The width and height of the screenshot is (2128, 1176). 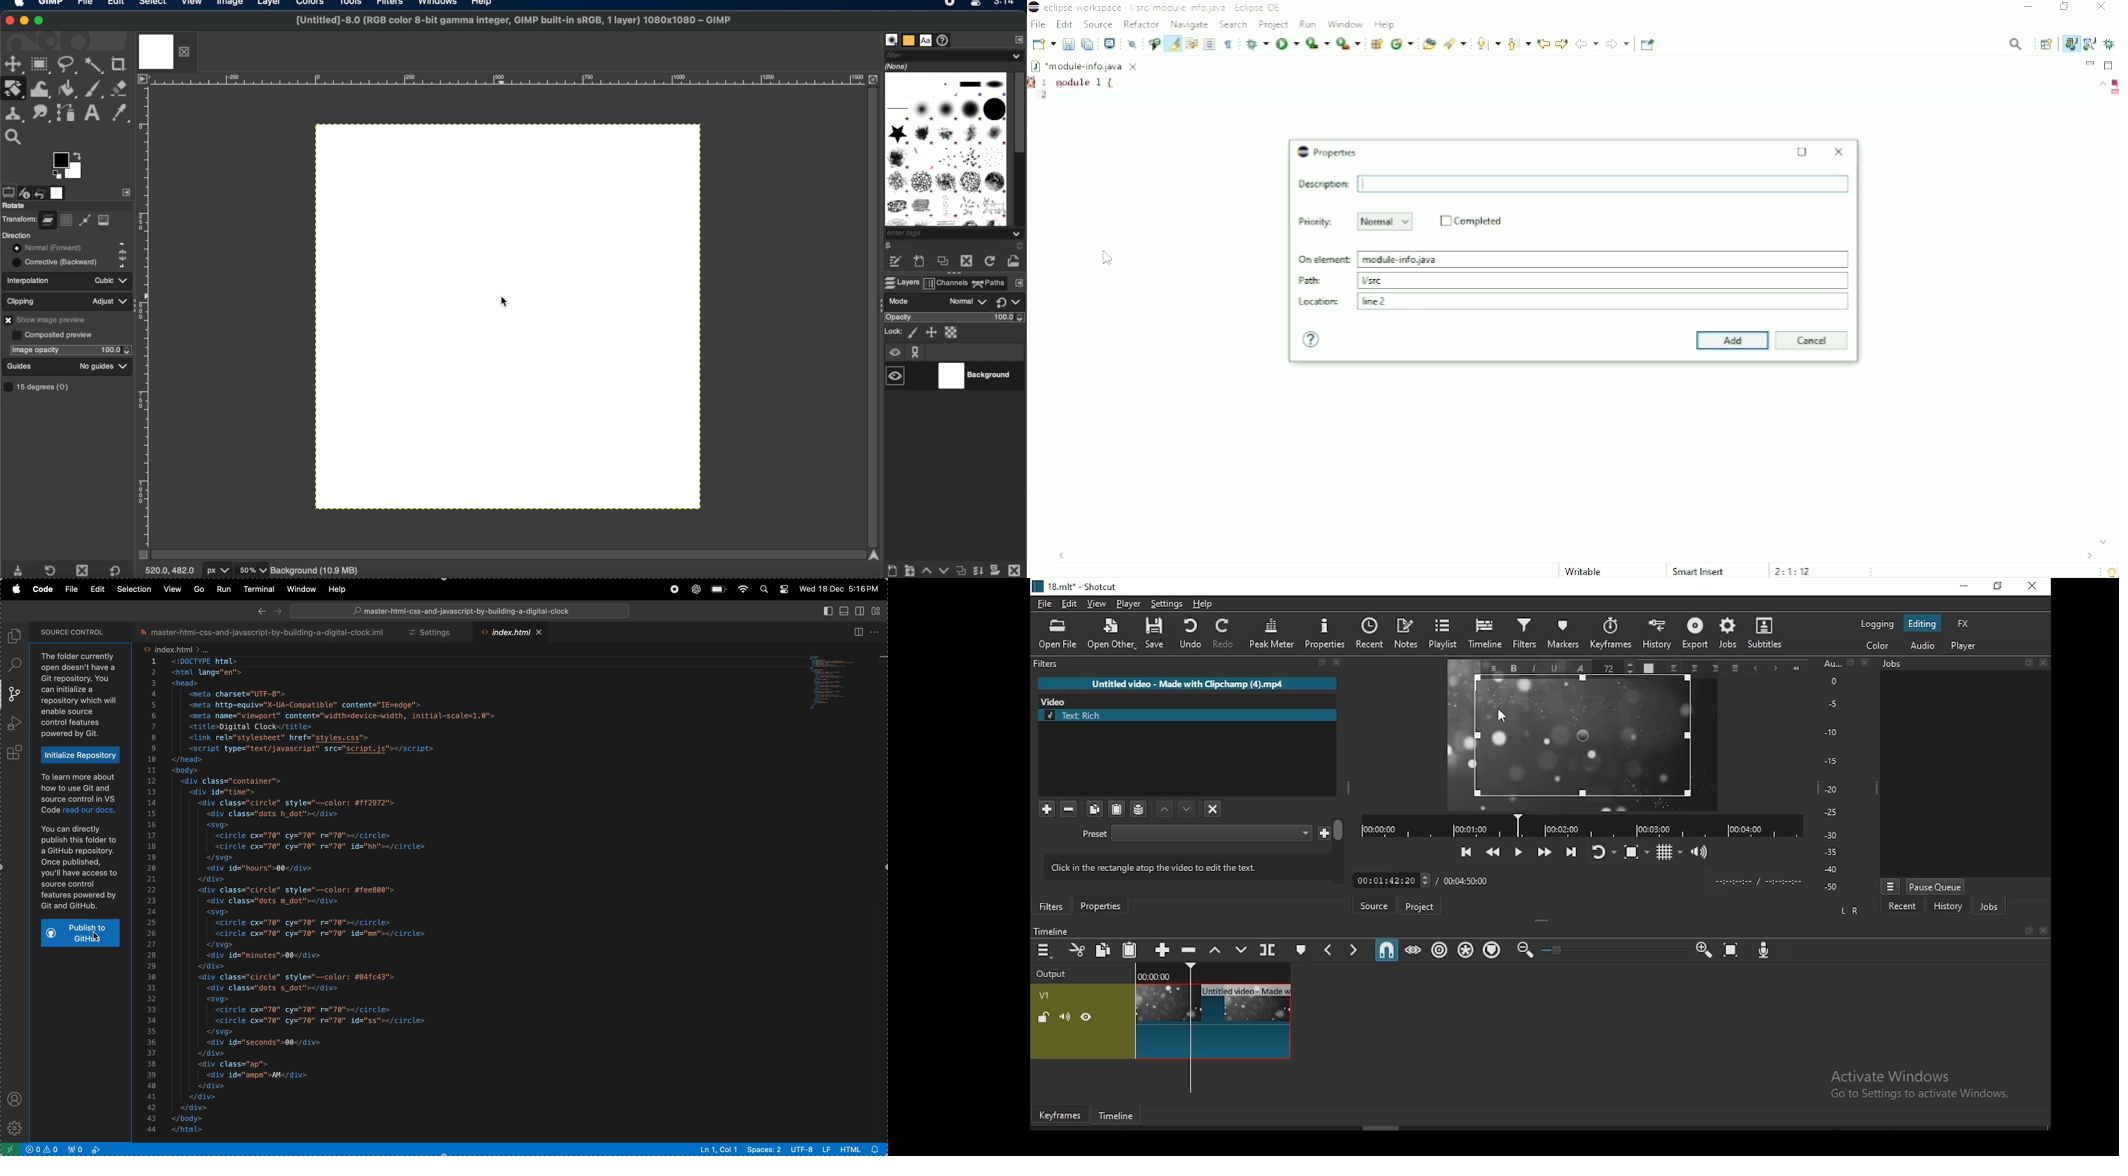 What do you see at coordinates (2113, 94) in the screenshot?
I see `Markers` at bounding box center [2113, 94].